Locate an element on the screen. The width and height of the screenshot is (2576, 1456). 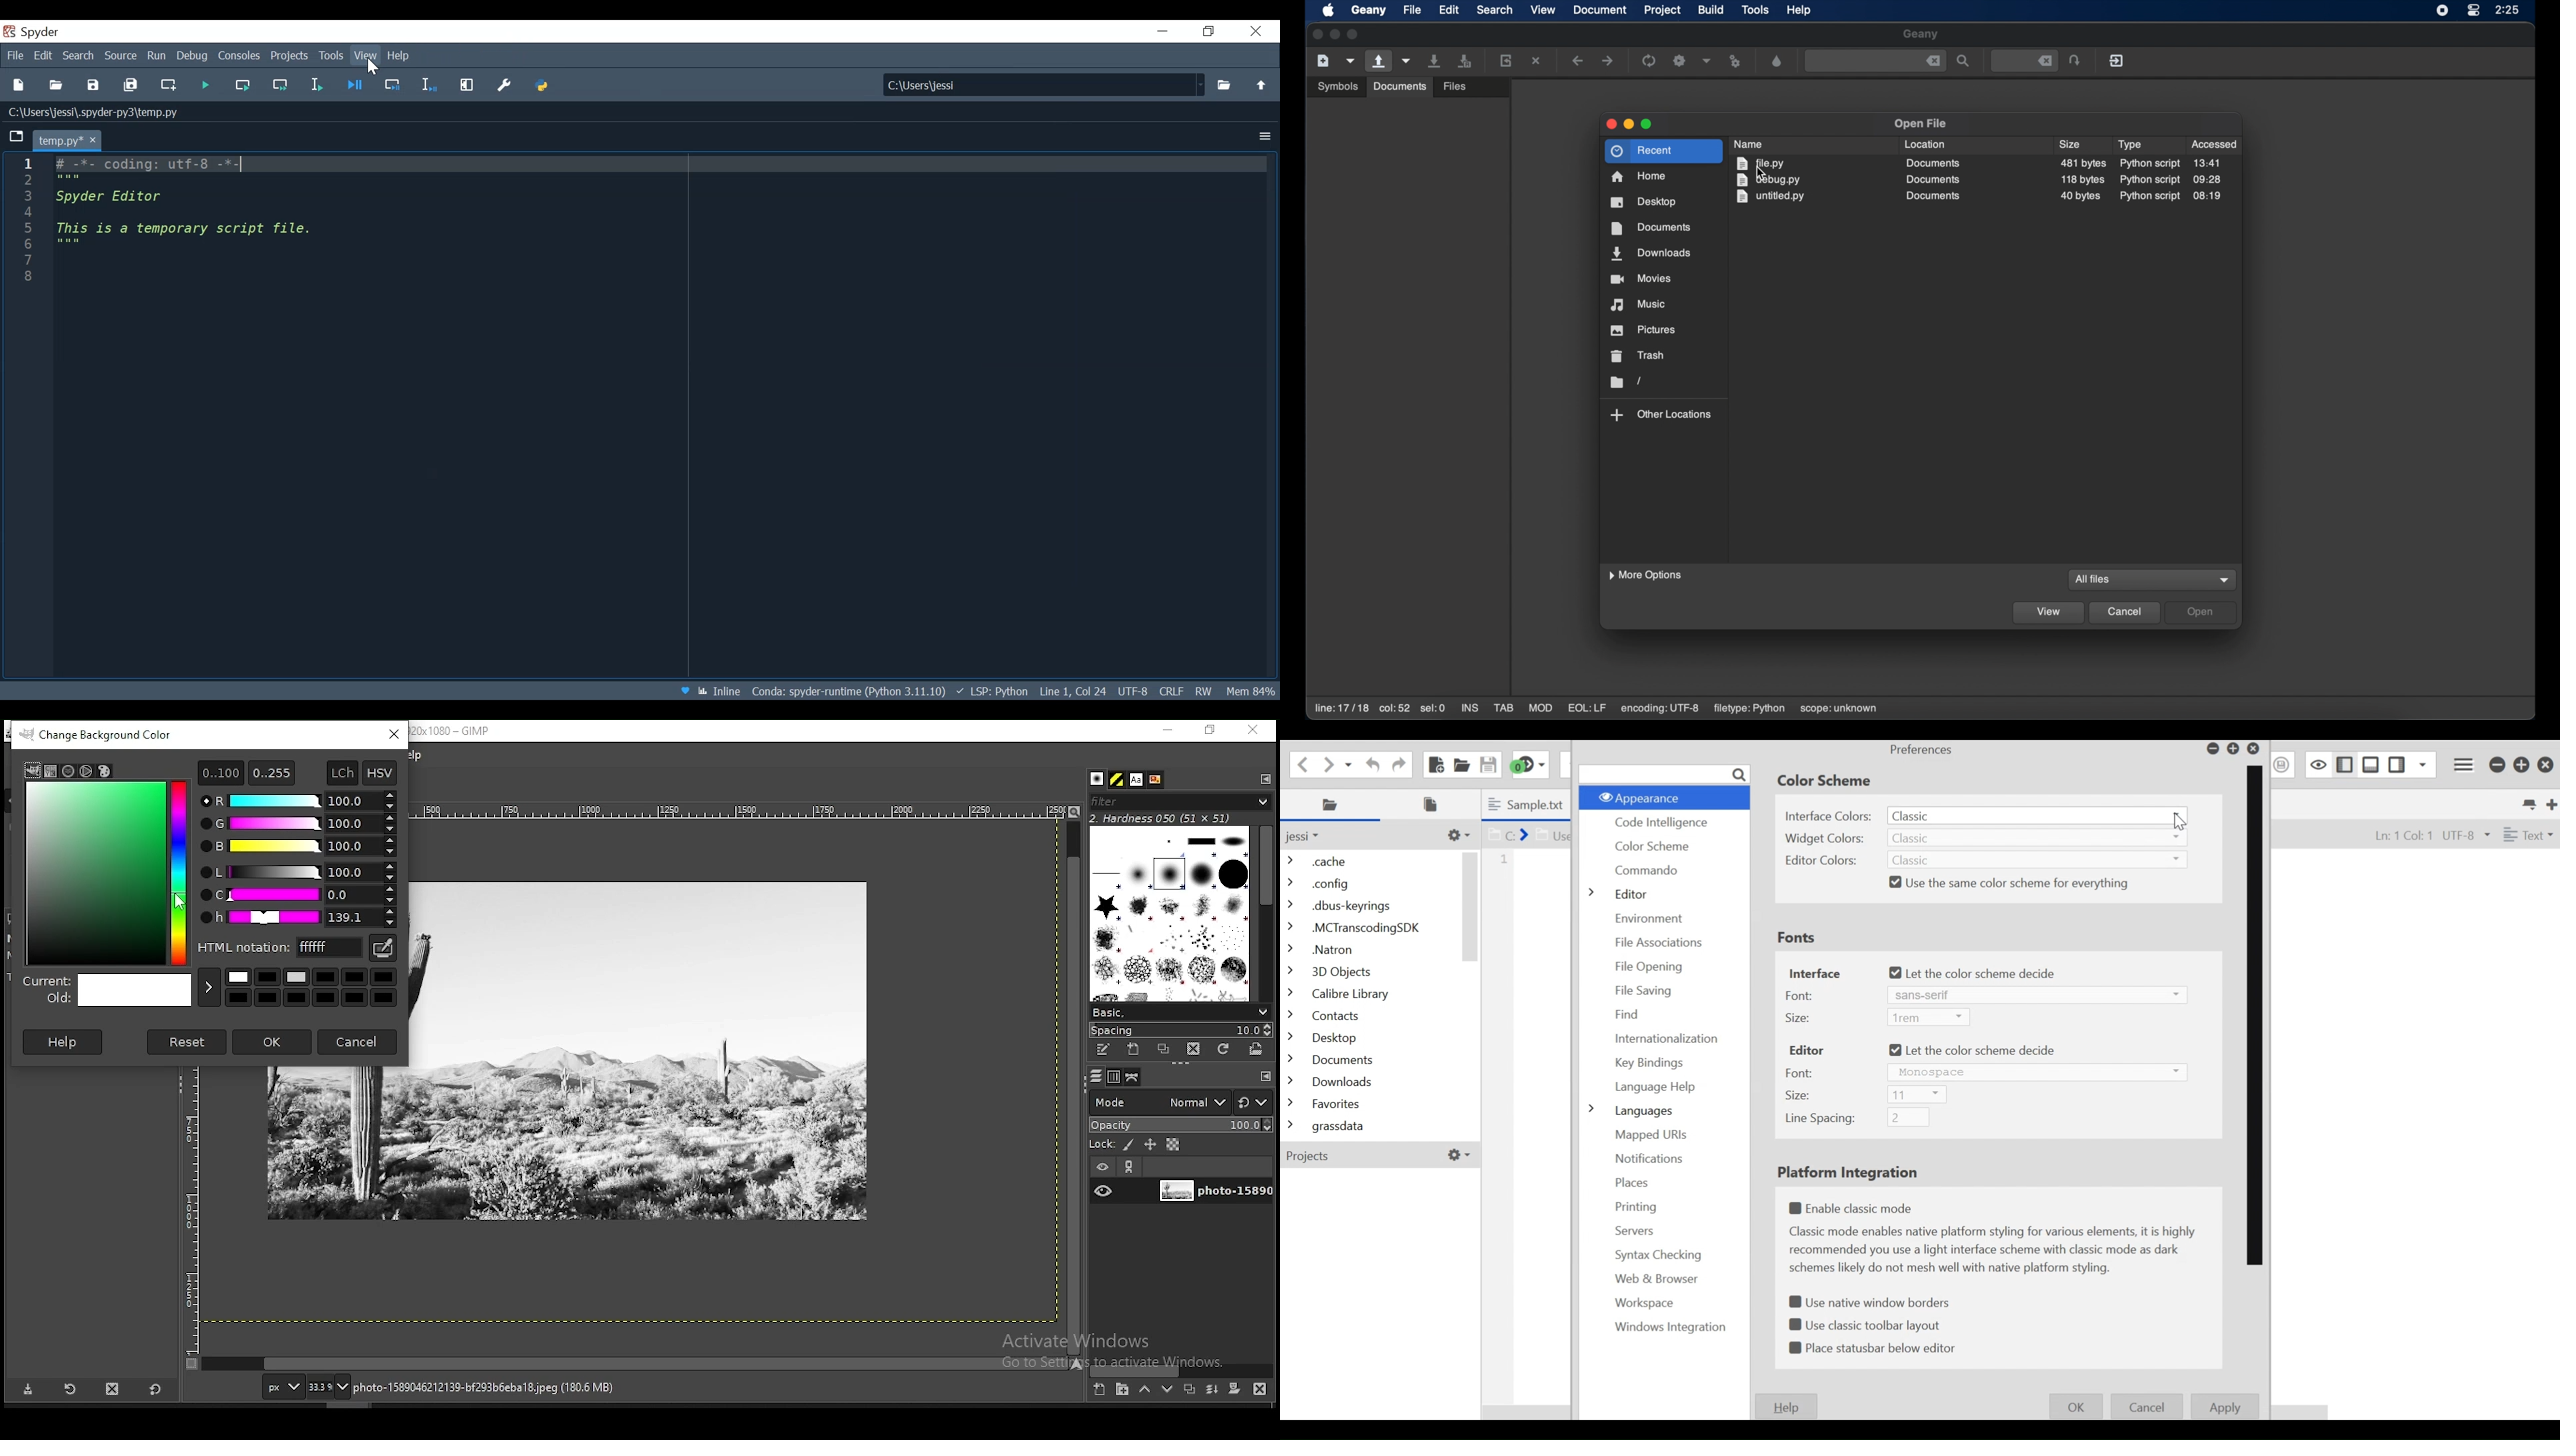
new layer is located at coordinates (1101, 1391).